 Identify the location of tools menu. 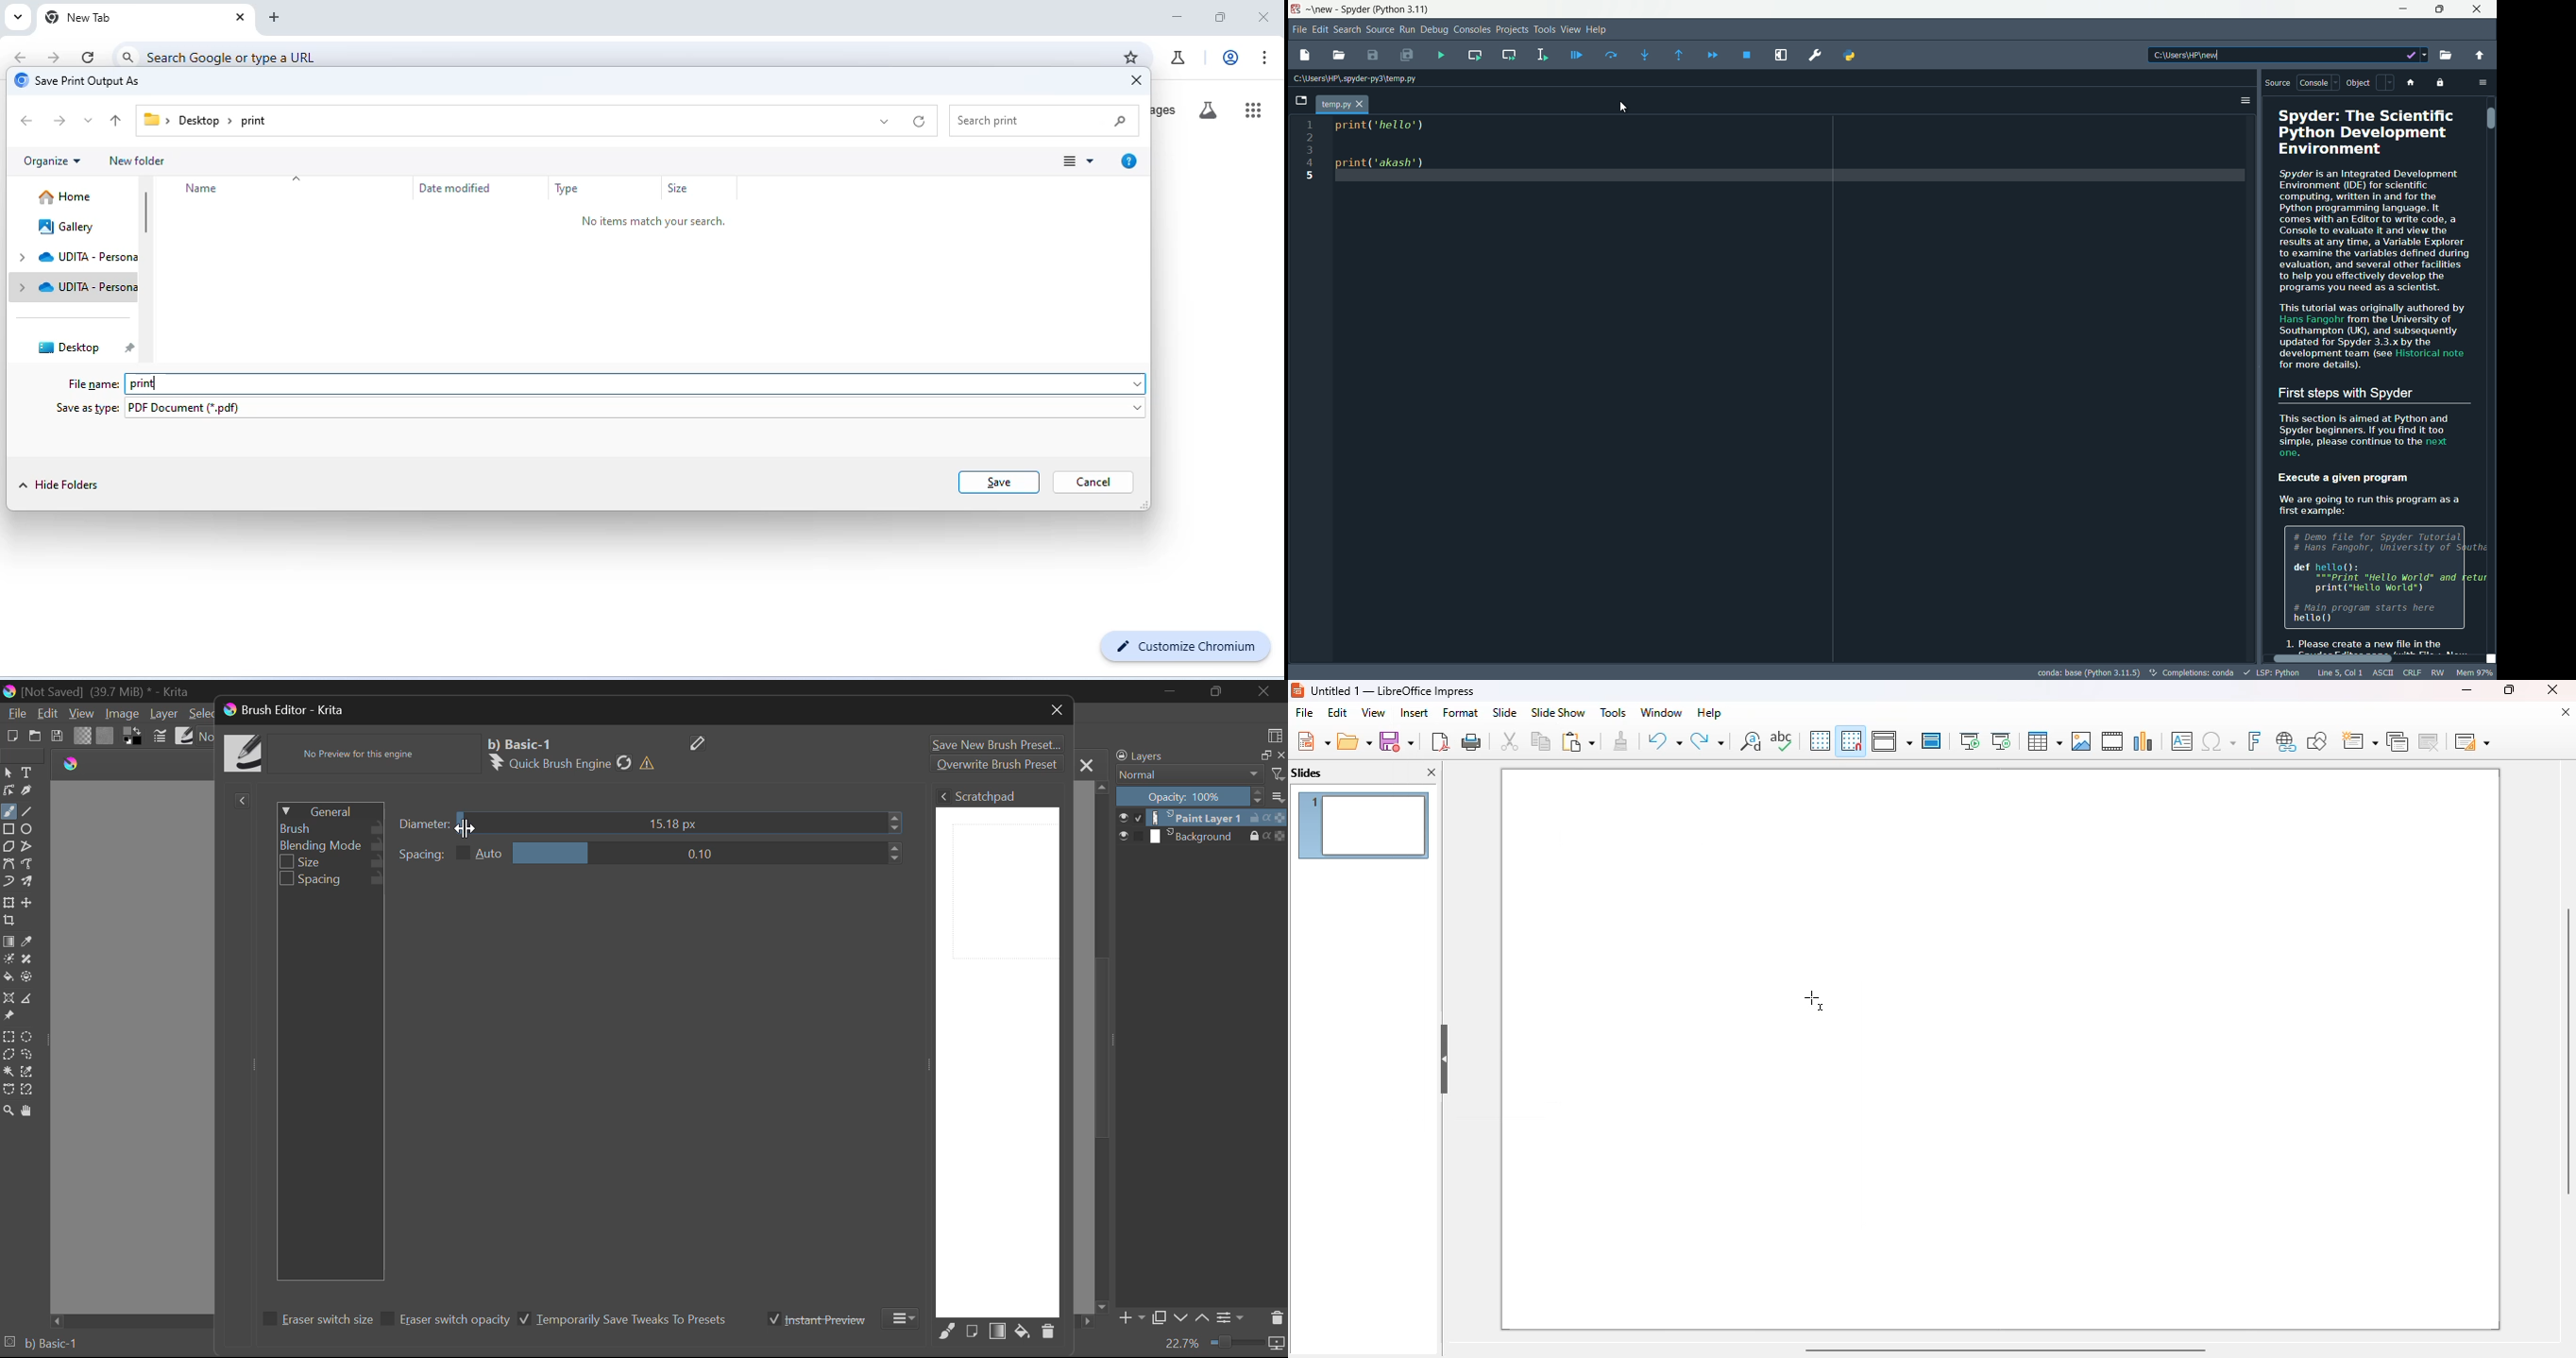
(1544, 30).